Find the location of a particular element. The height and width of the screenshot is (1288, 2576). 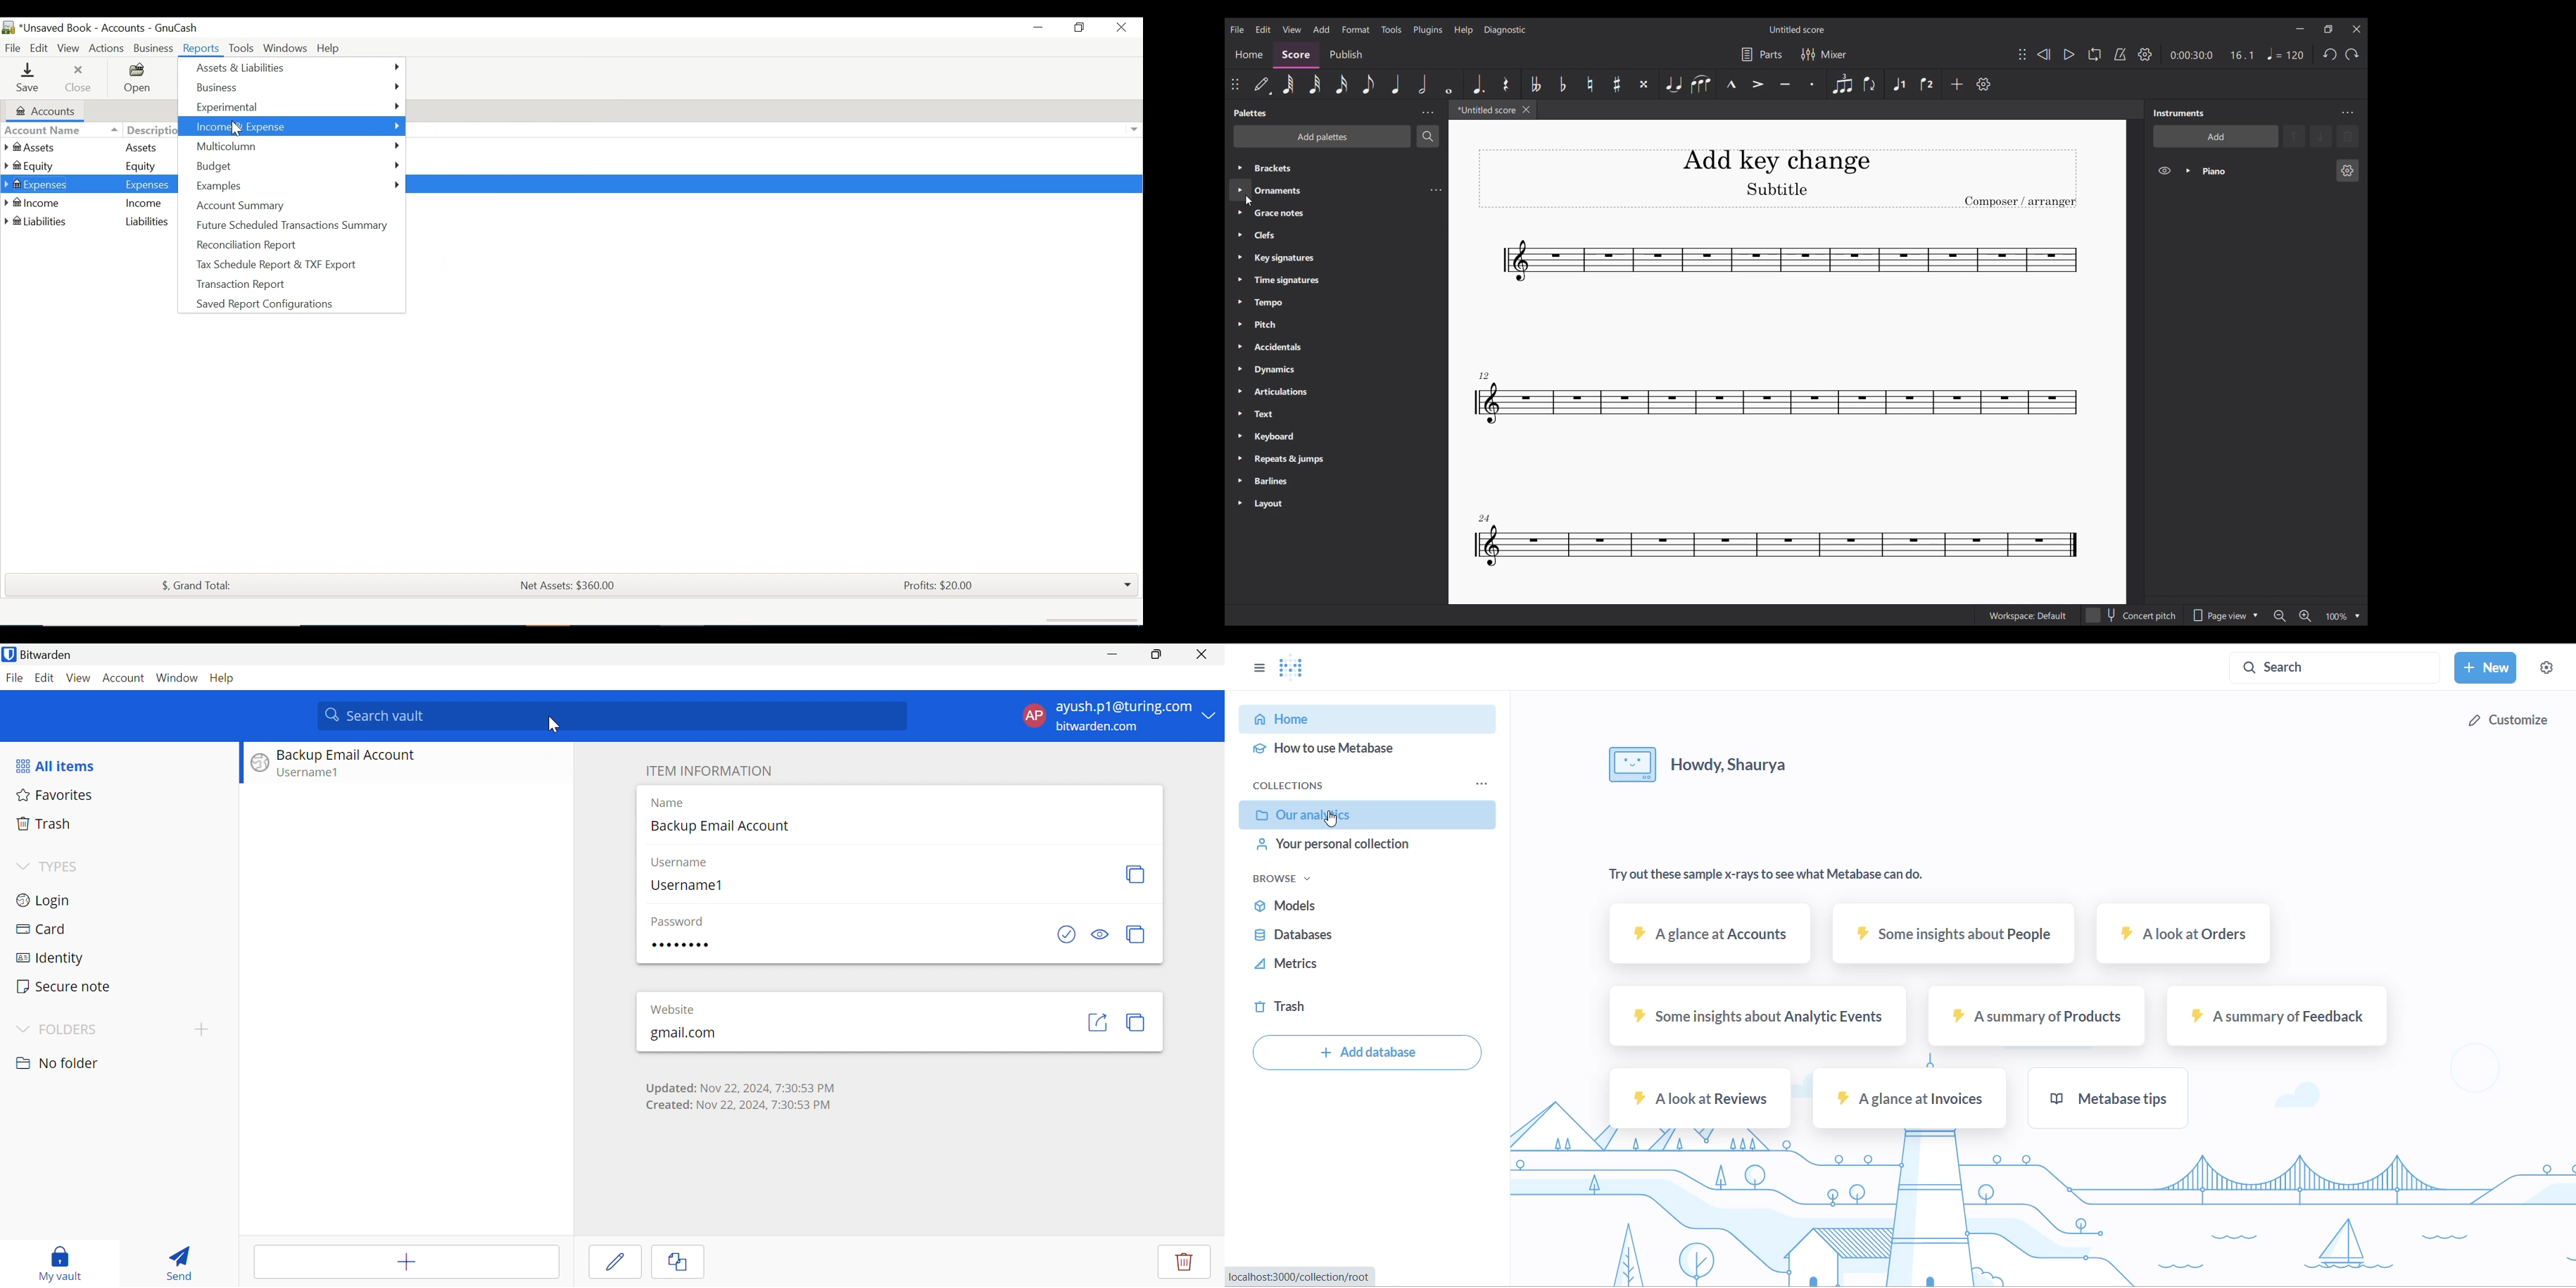

copy is located at coordinates (1137, 935).